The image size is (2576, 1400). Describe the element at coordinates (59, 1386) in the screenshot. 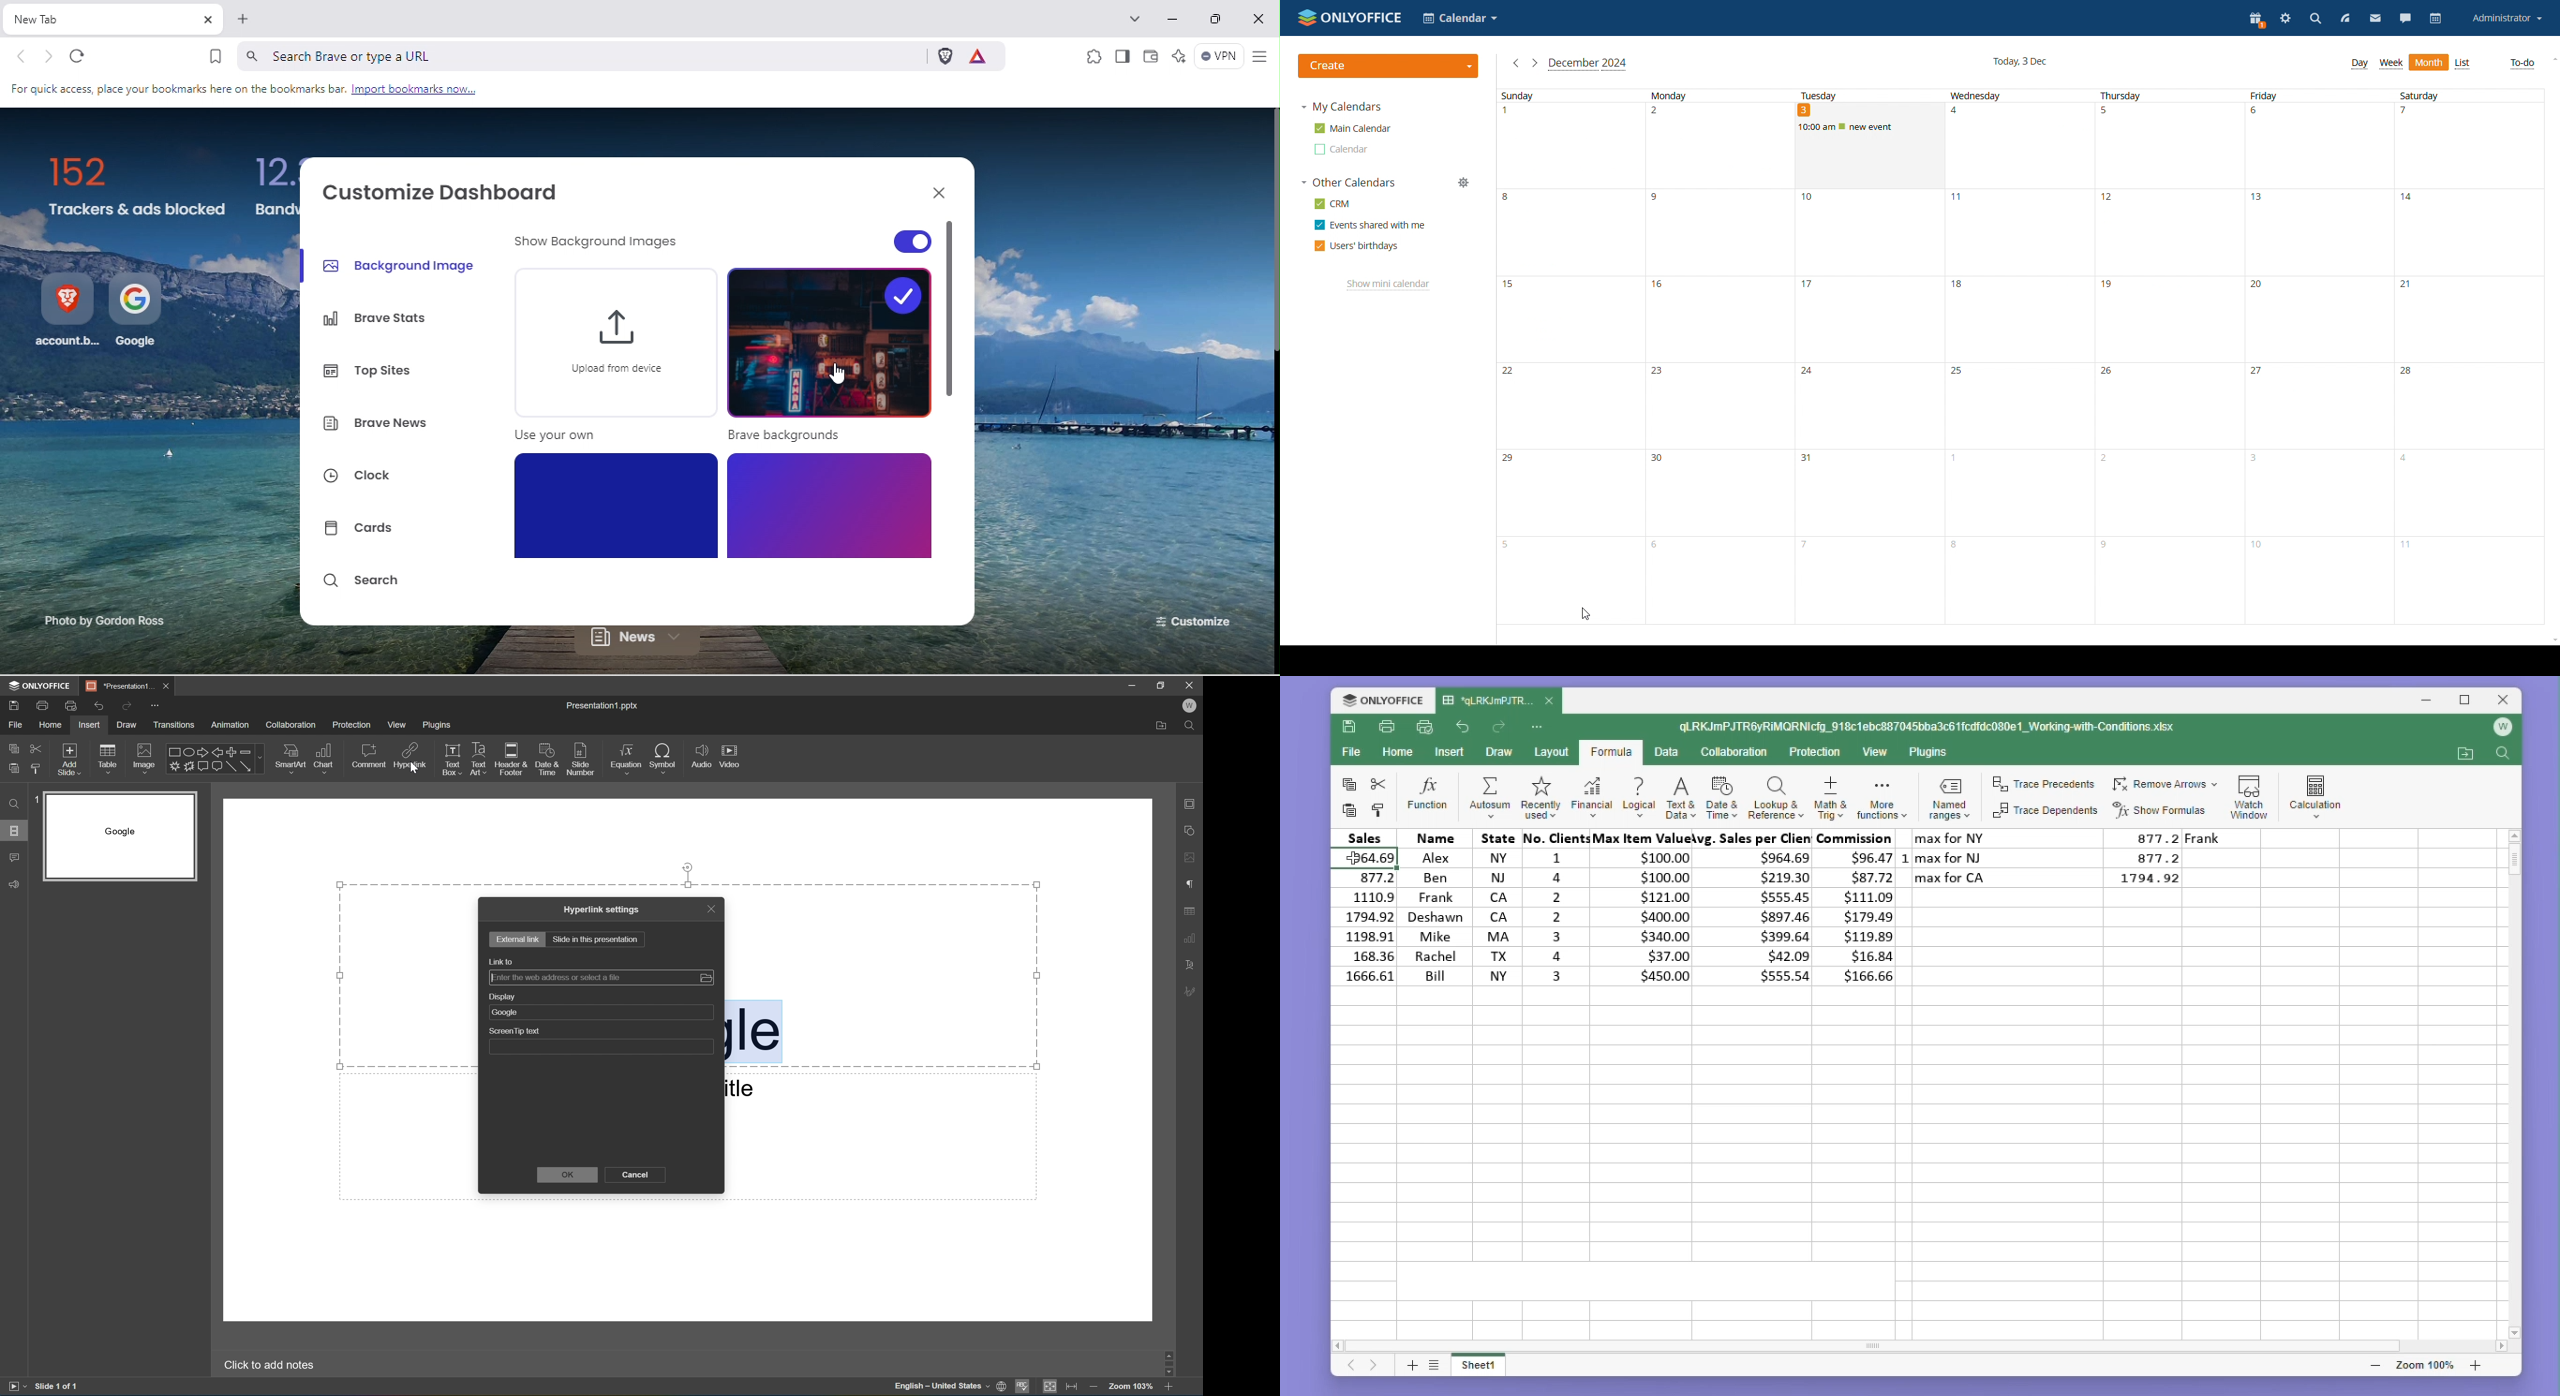

I see `Slide 1 of 1` at that location.